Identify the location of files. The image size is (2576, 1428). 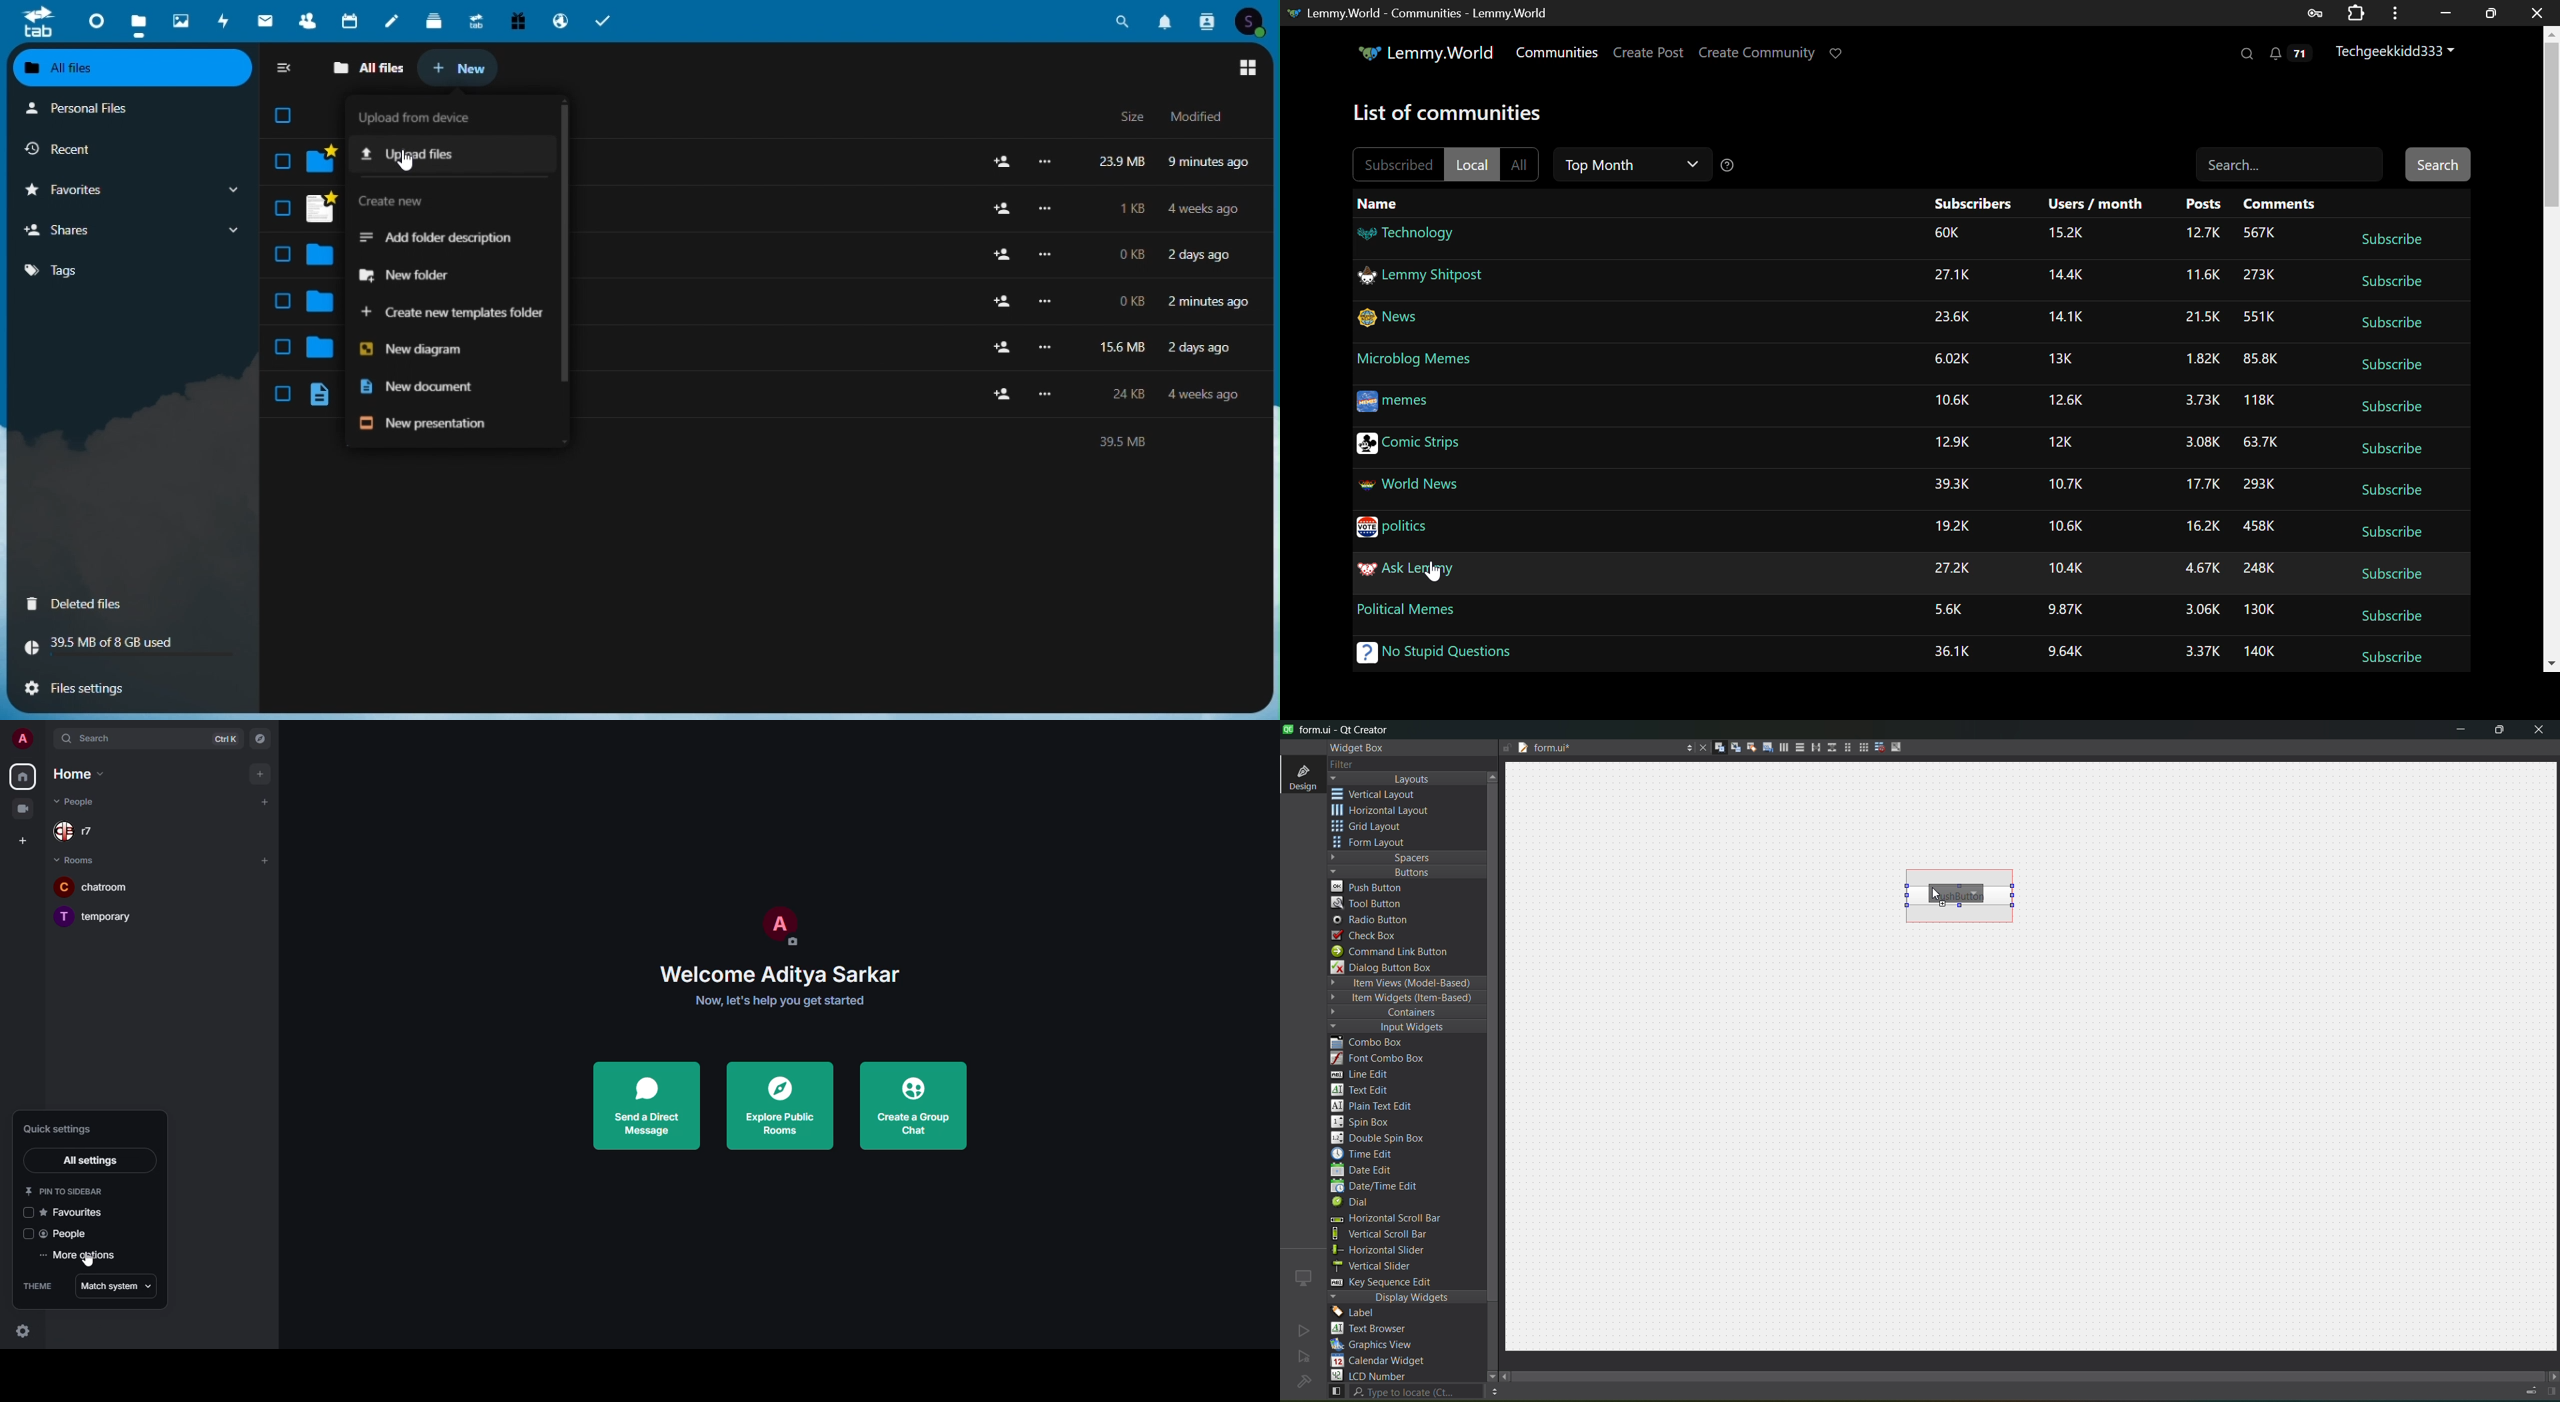
(140, 19).